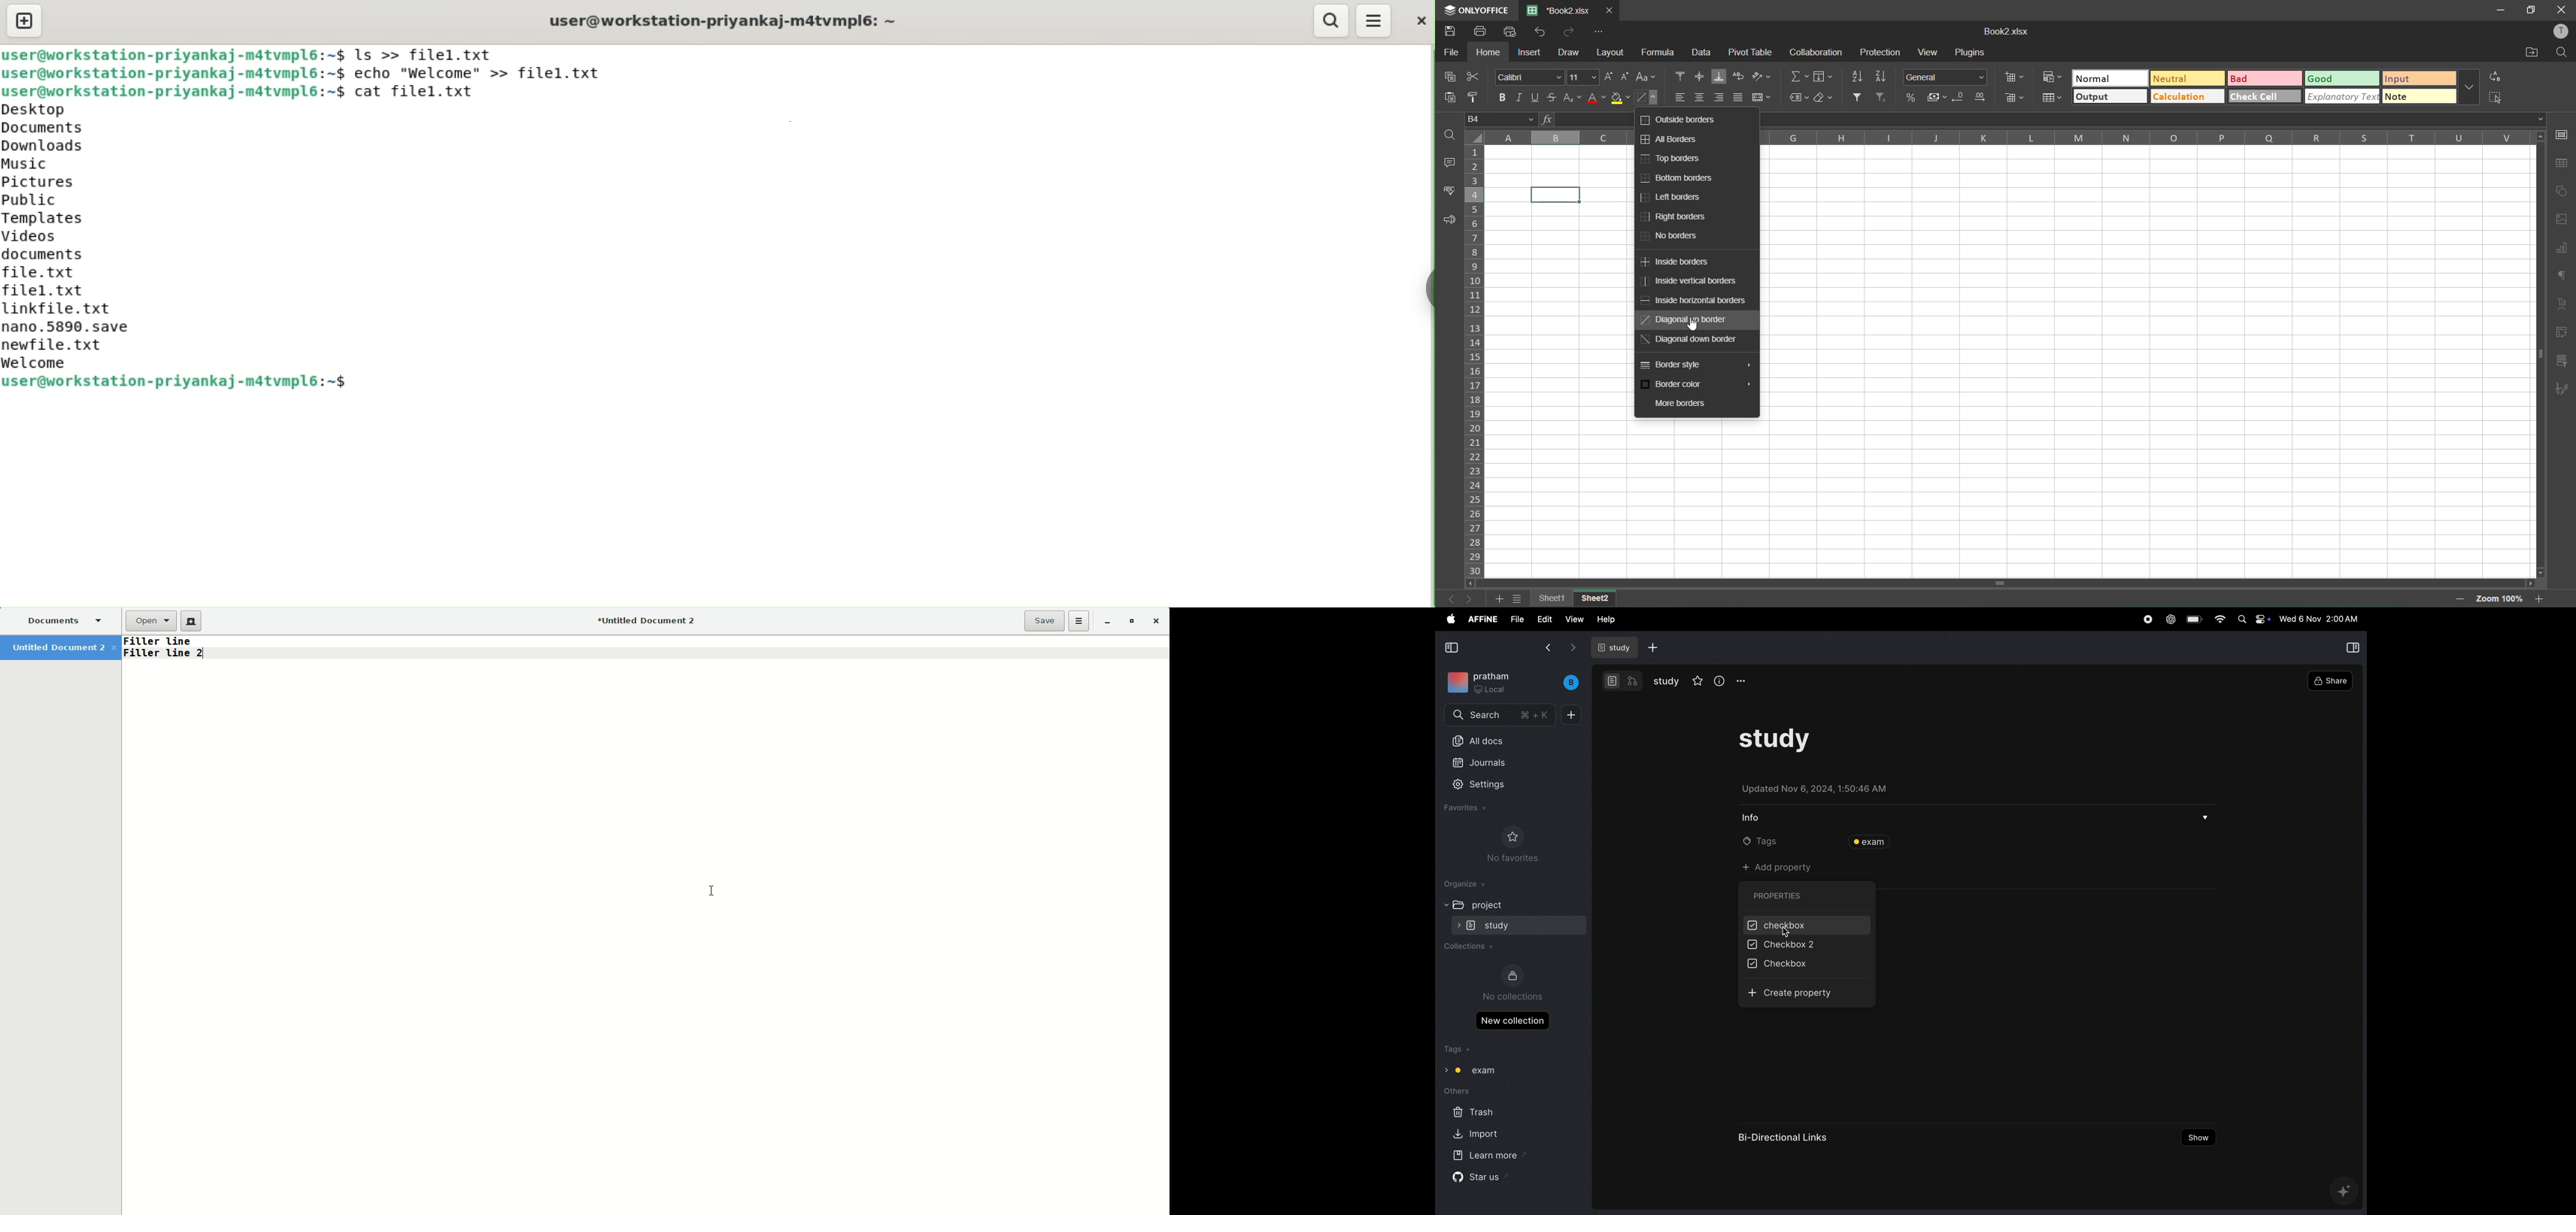 This screenshot has height=1232, width=2576. What do you see at coordinates (1483, 620) in the screenshot?
I see `affine` at bounding box center [1483, 620].